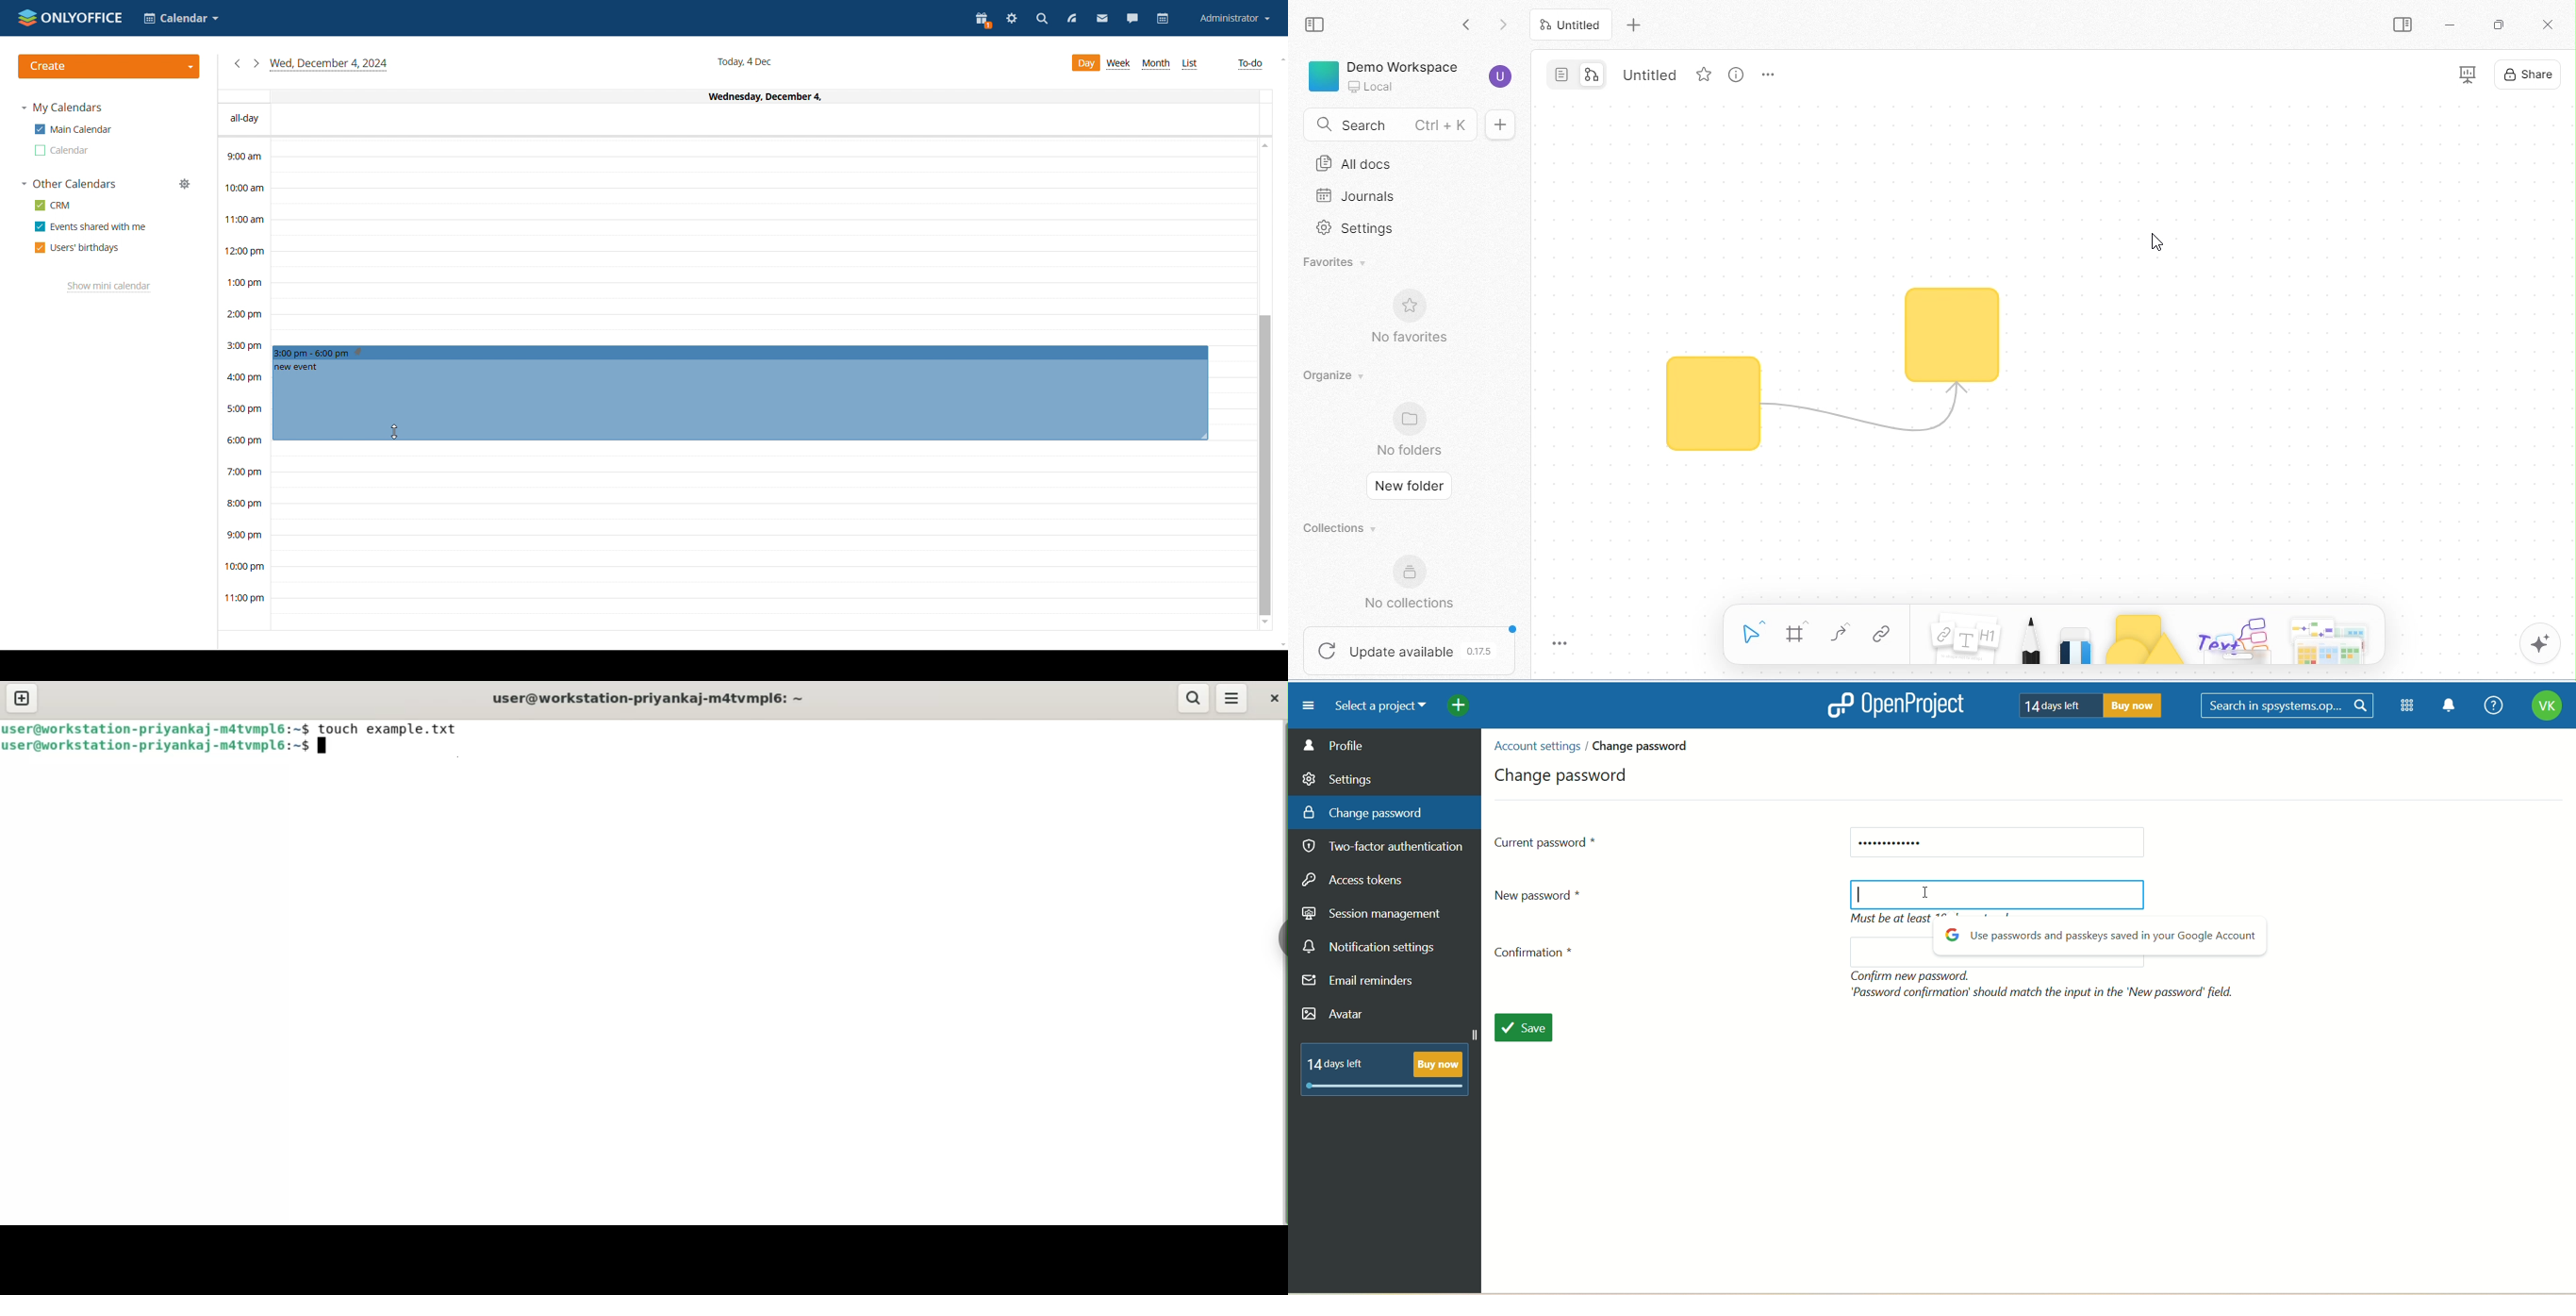  What do you see at coordinates (1272, 700) in the screenshot?
I see `close` at bounding box center [1272, 700].